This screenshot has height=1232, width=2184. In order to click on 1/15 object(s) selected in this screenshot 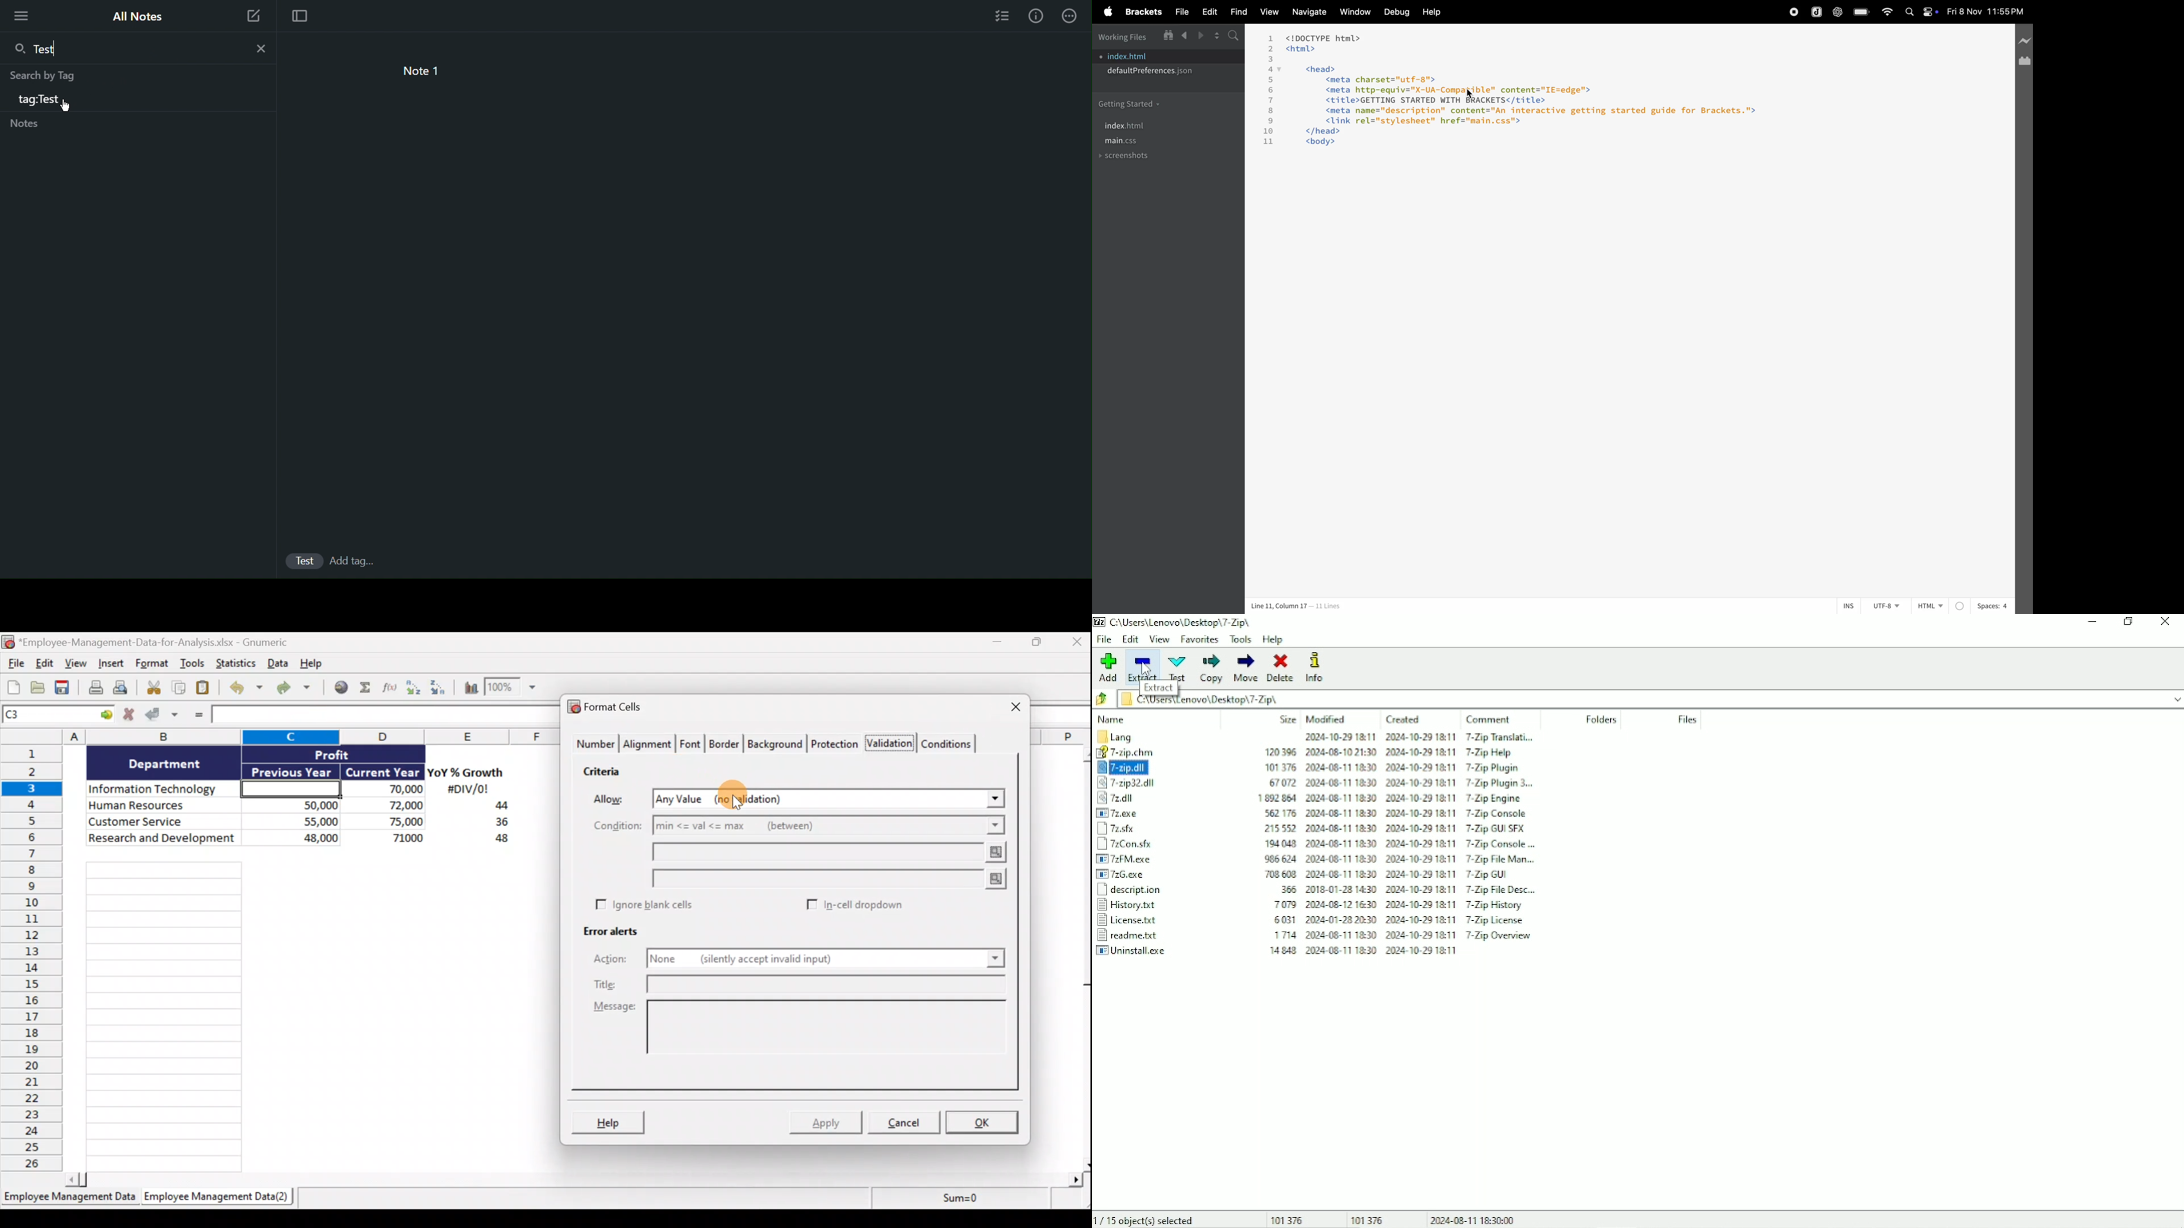, I will do `click(1147, 1220)`.